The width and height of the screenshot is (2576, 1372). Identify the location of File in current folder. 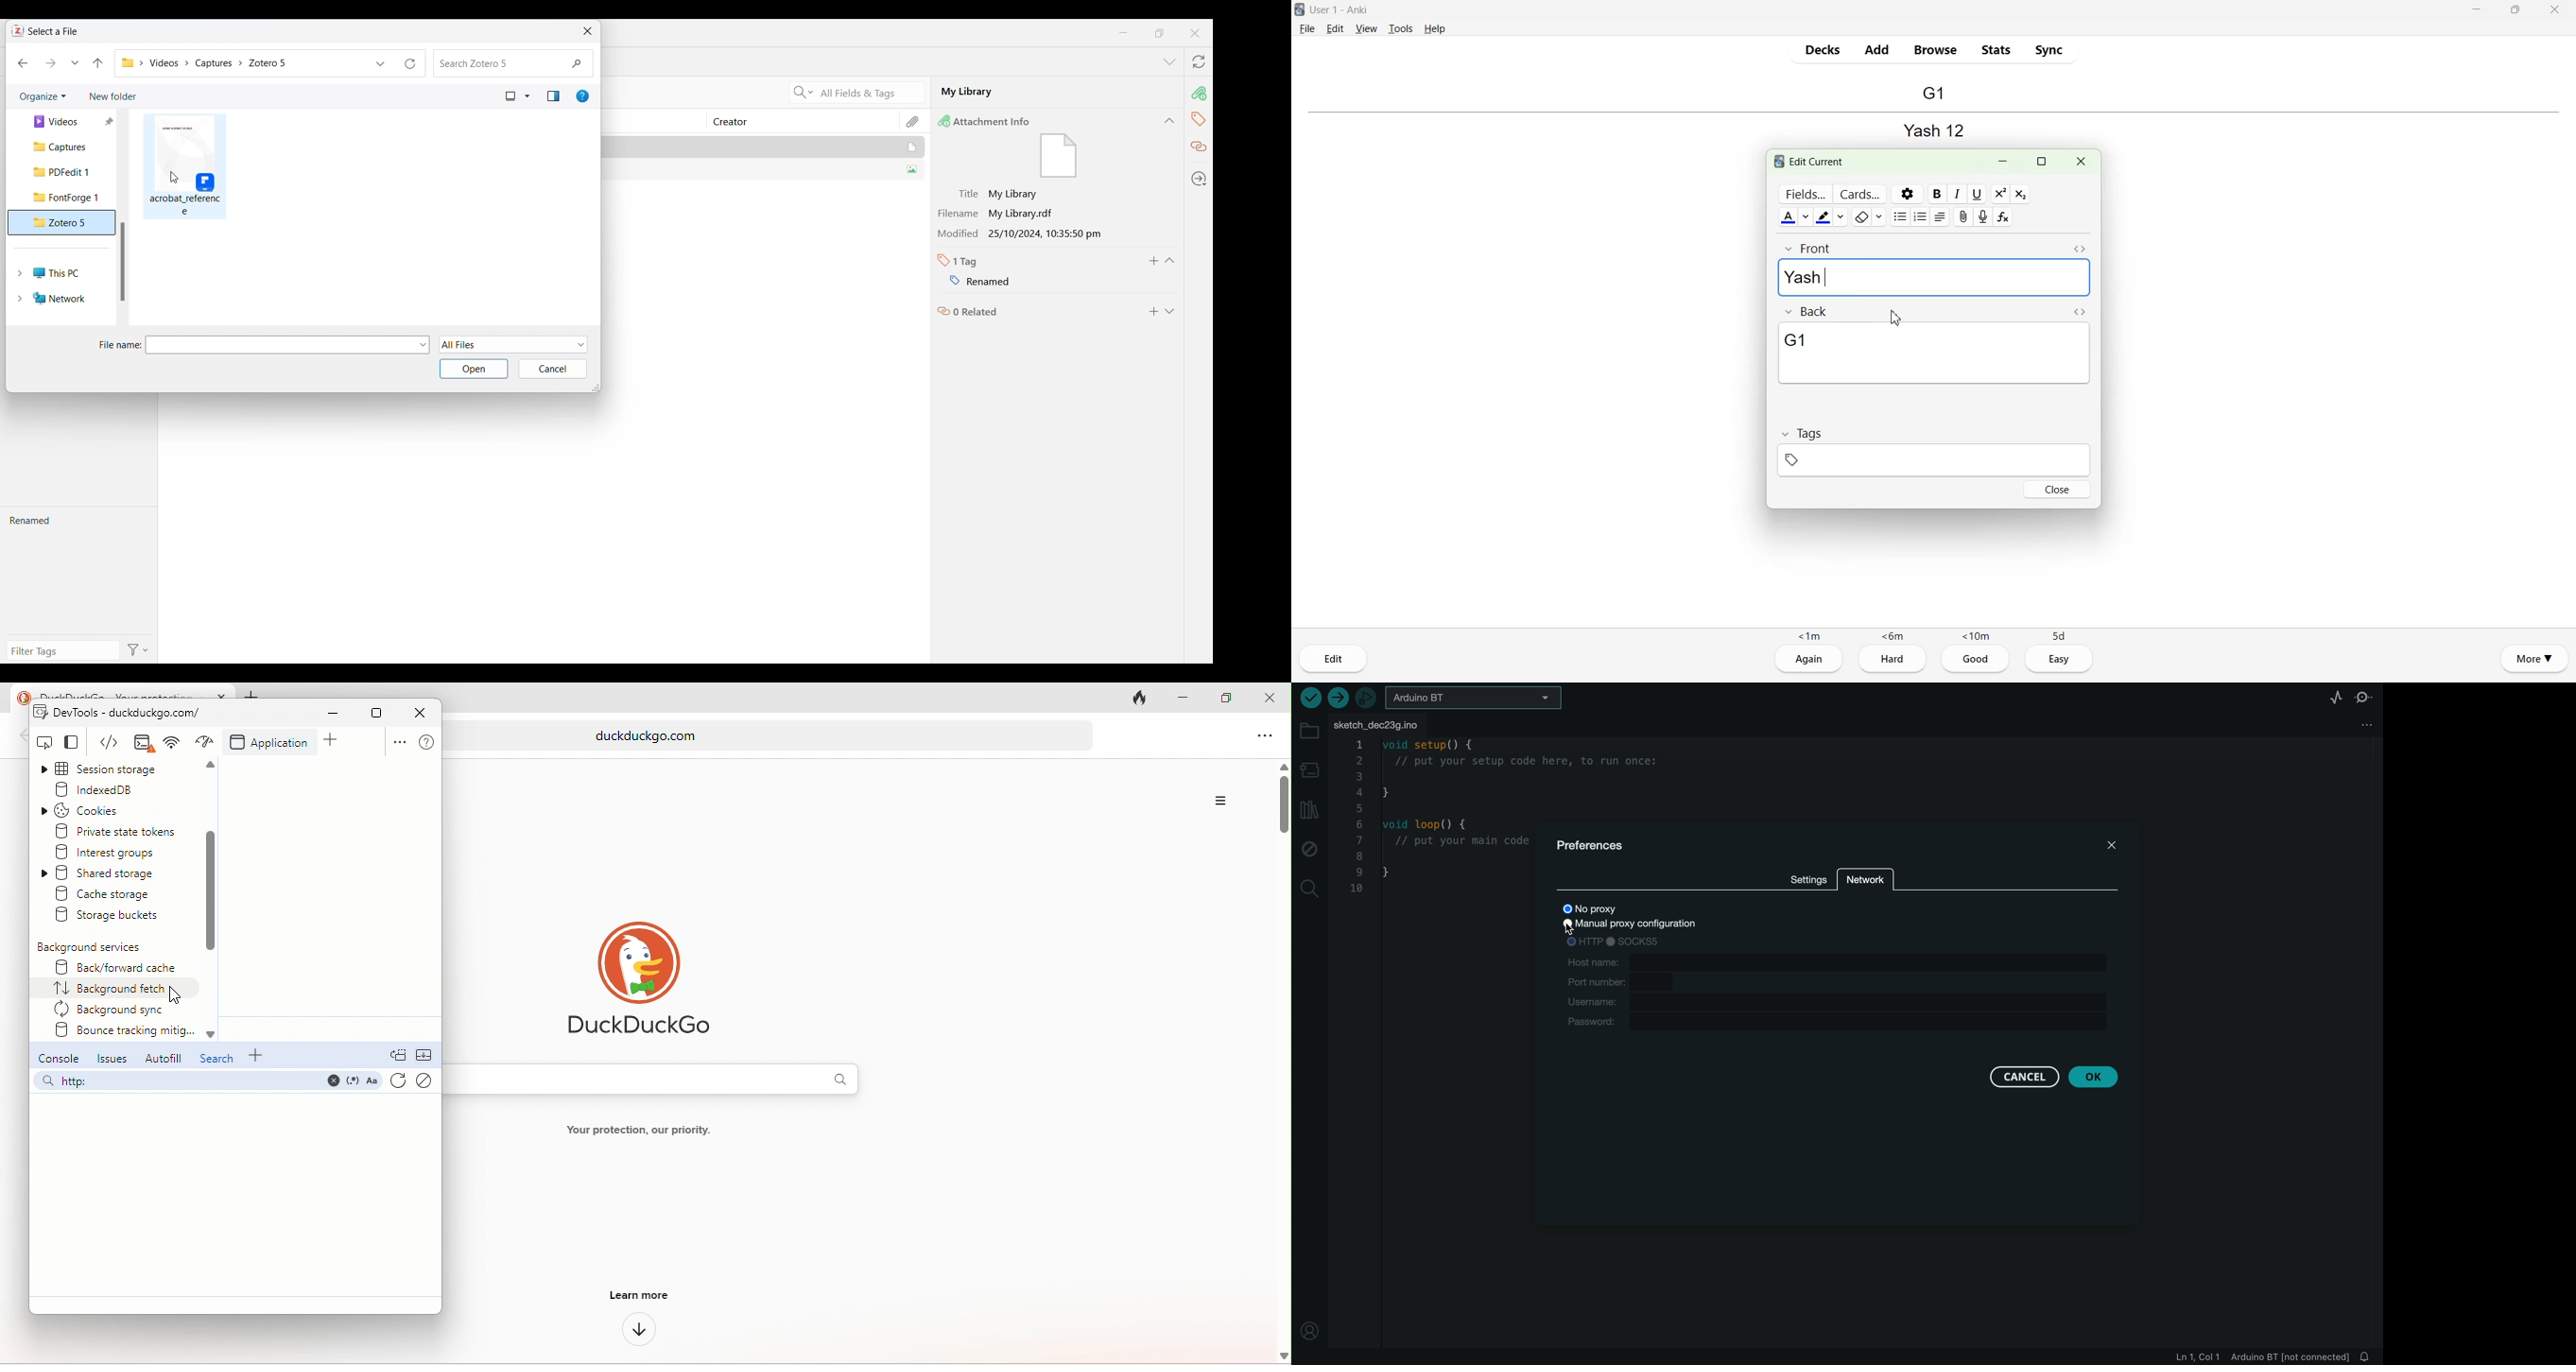
(183, 166).